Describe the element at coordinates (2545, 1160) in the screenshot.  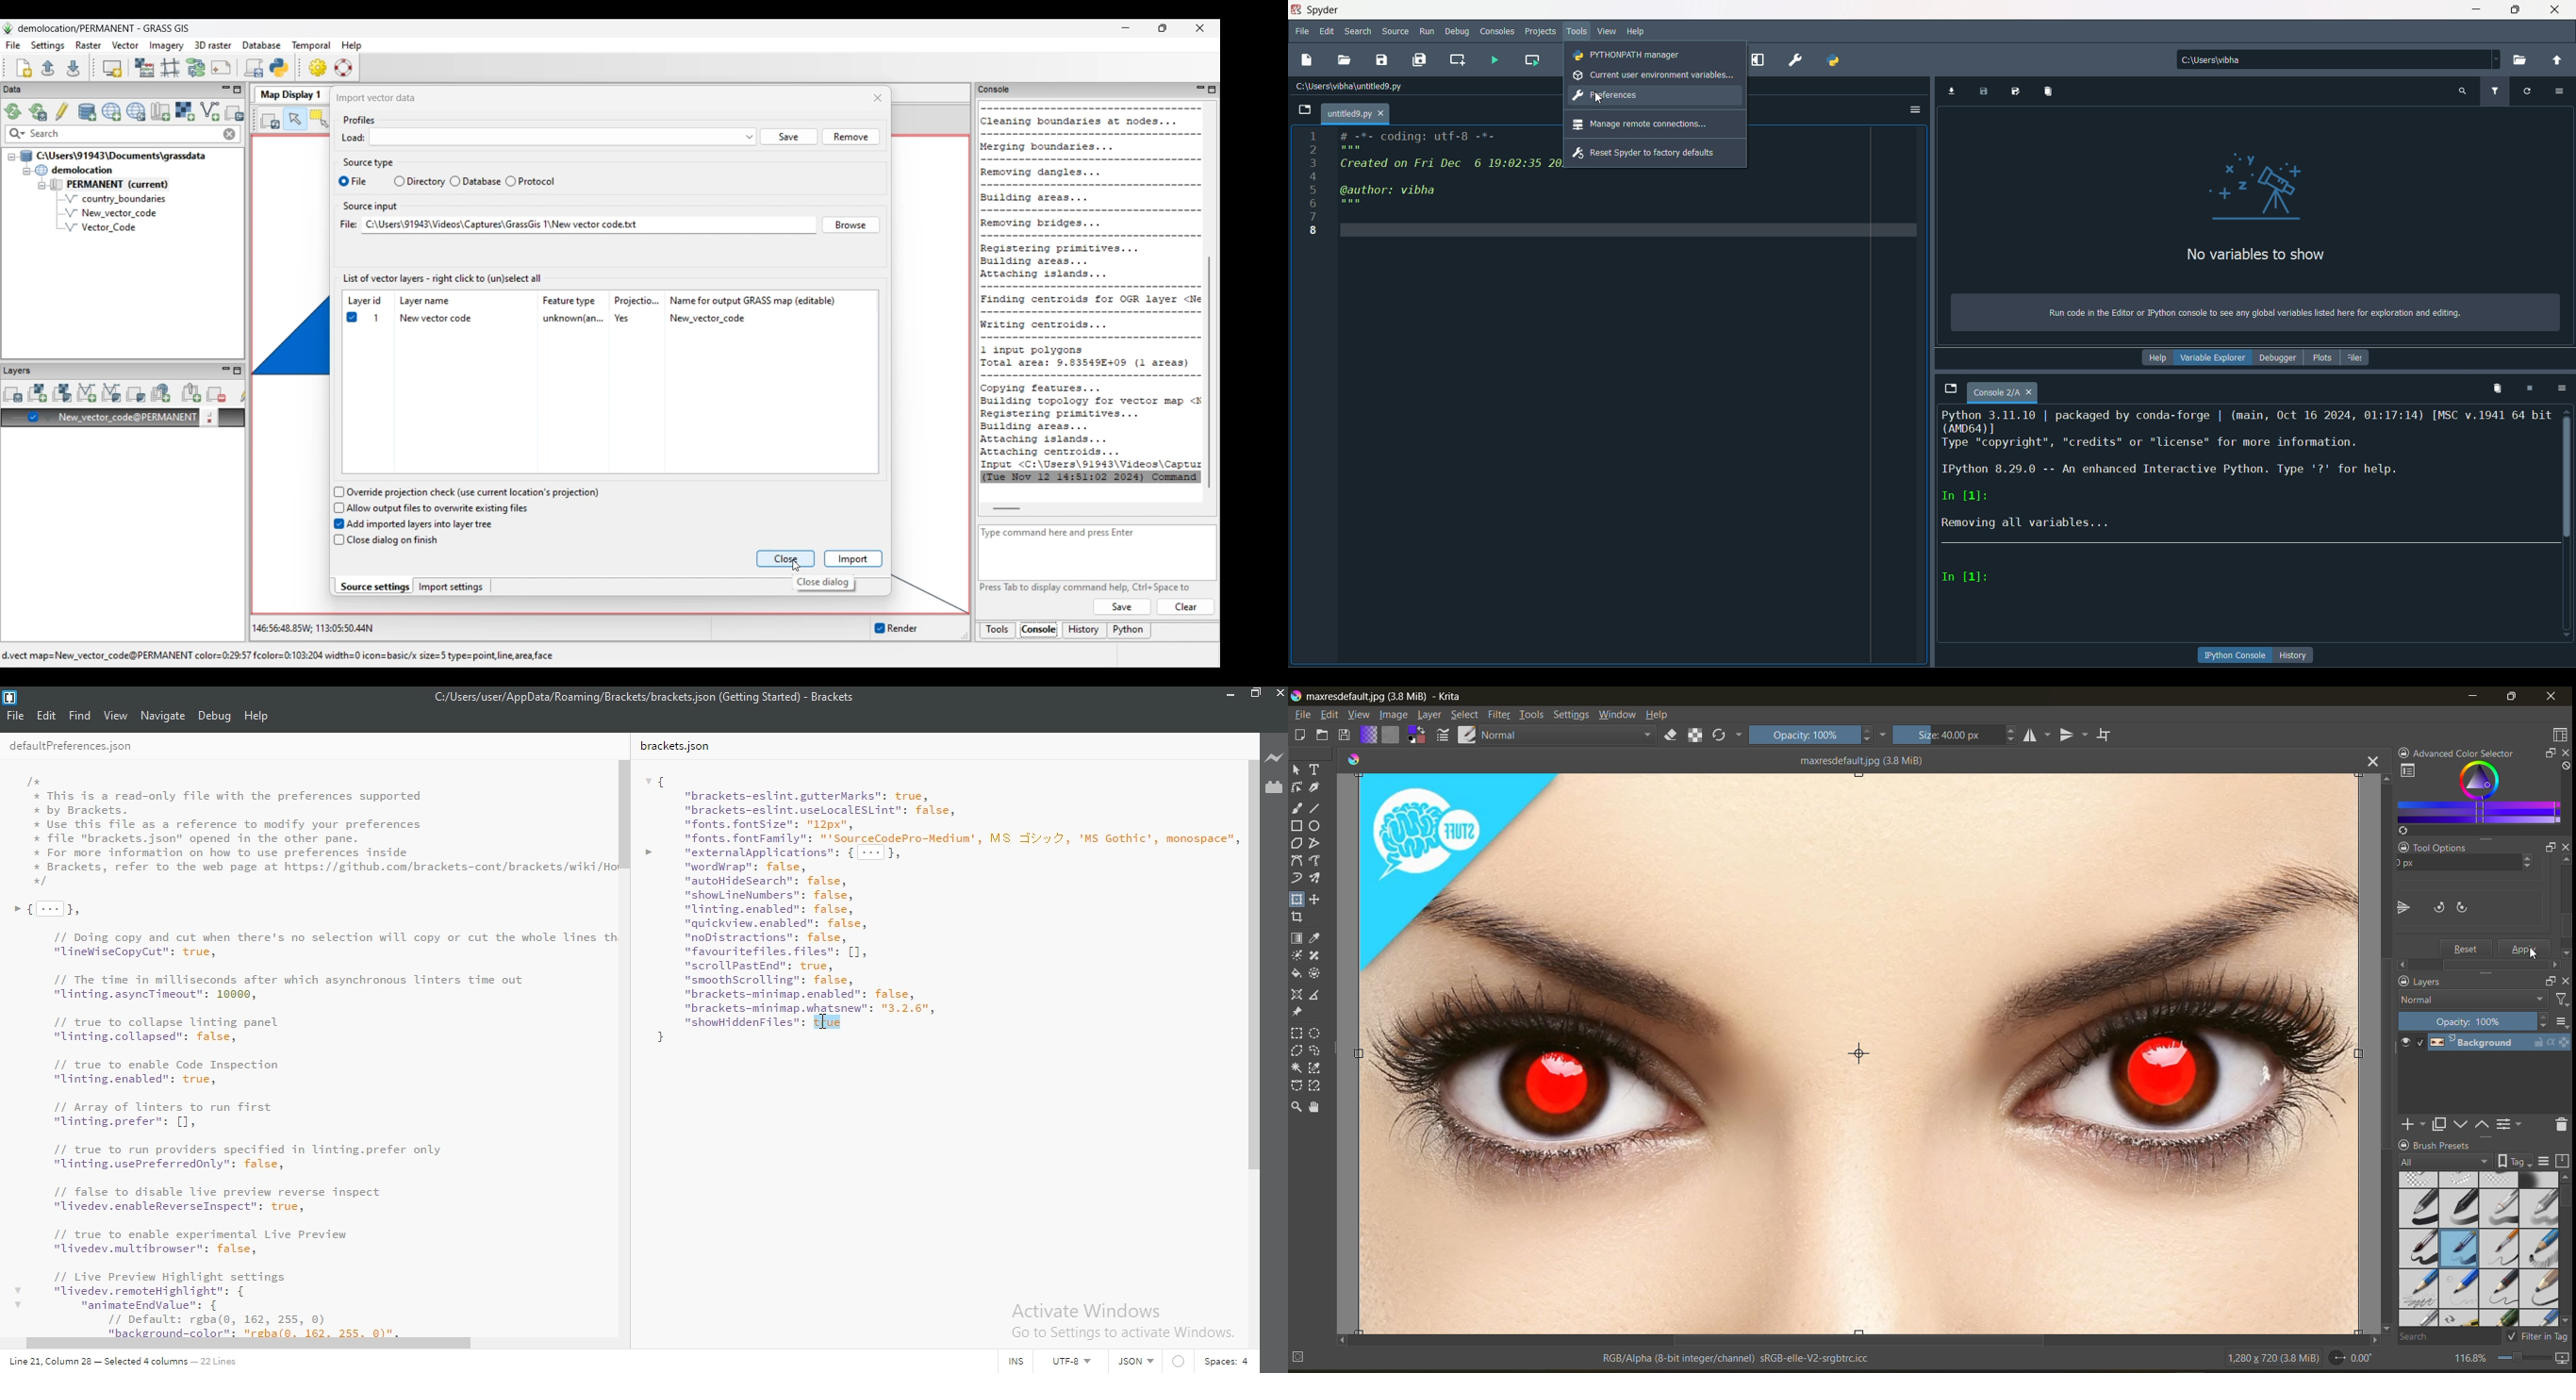
I see `display settings` at that location.